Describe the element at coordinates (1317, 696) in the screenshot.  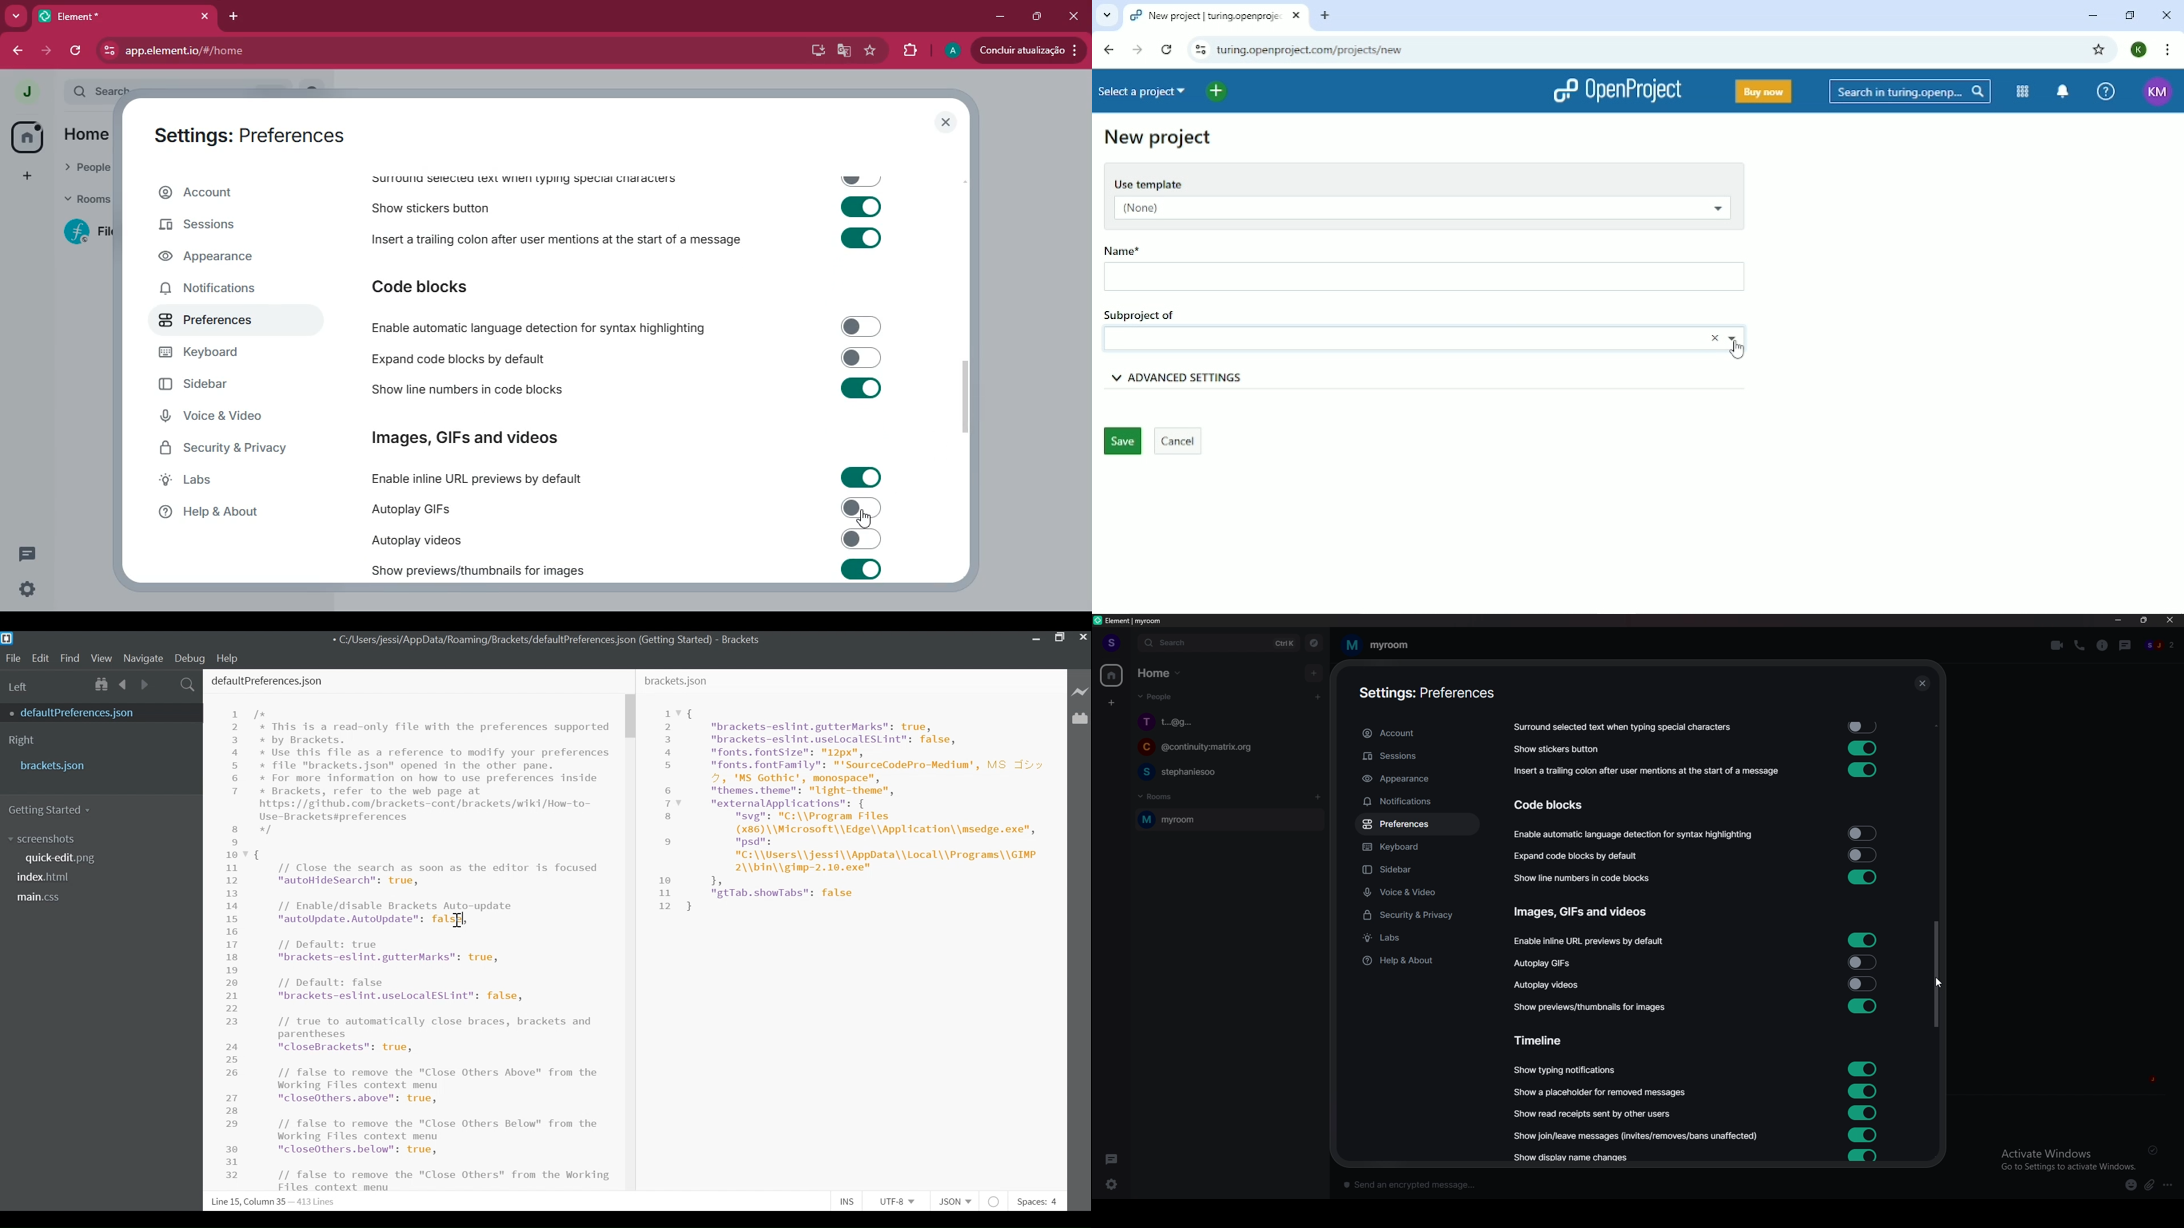
I see `start chat` at that location.